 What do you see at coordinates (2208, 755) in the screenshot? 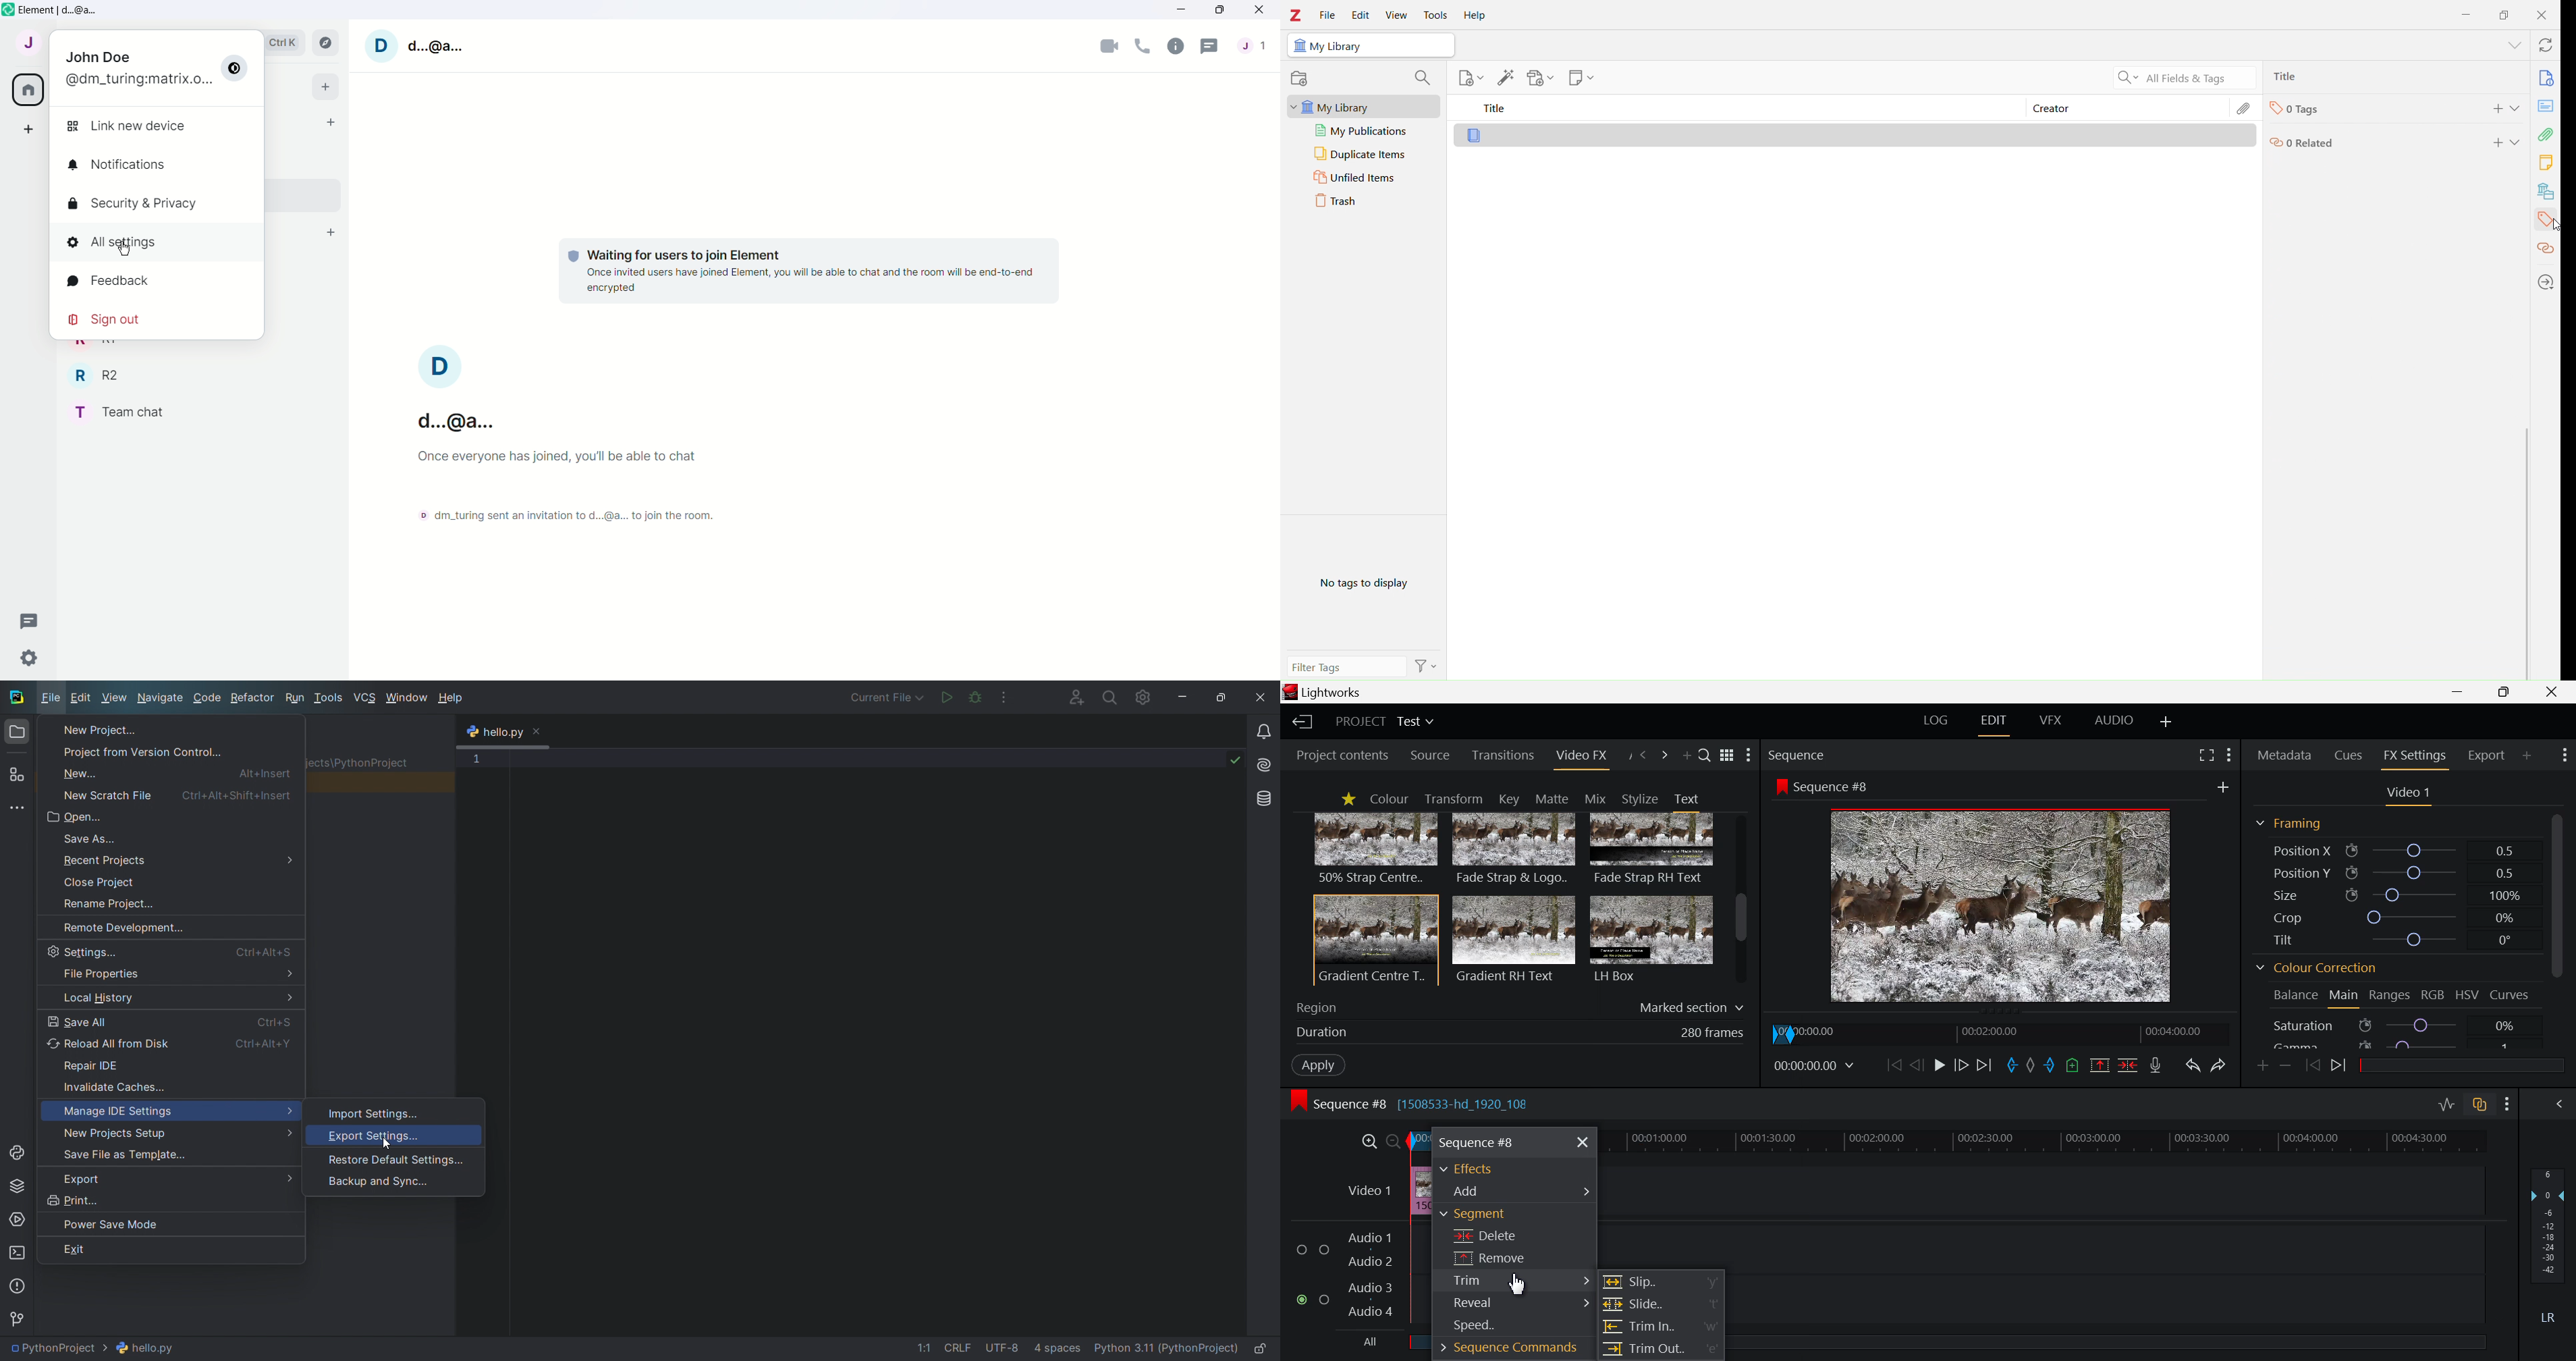
I see `Full Screen` at bounding box center [2208, 755].